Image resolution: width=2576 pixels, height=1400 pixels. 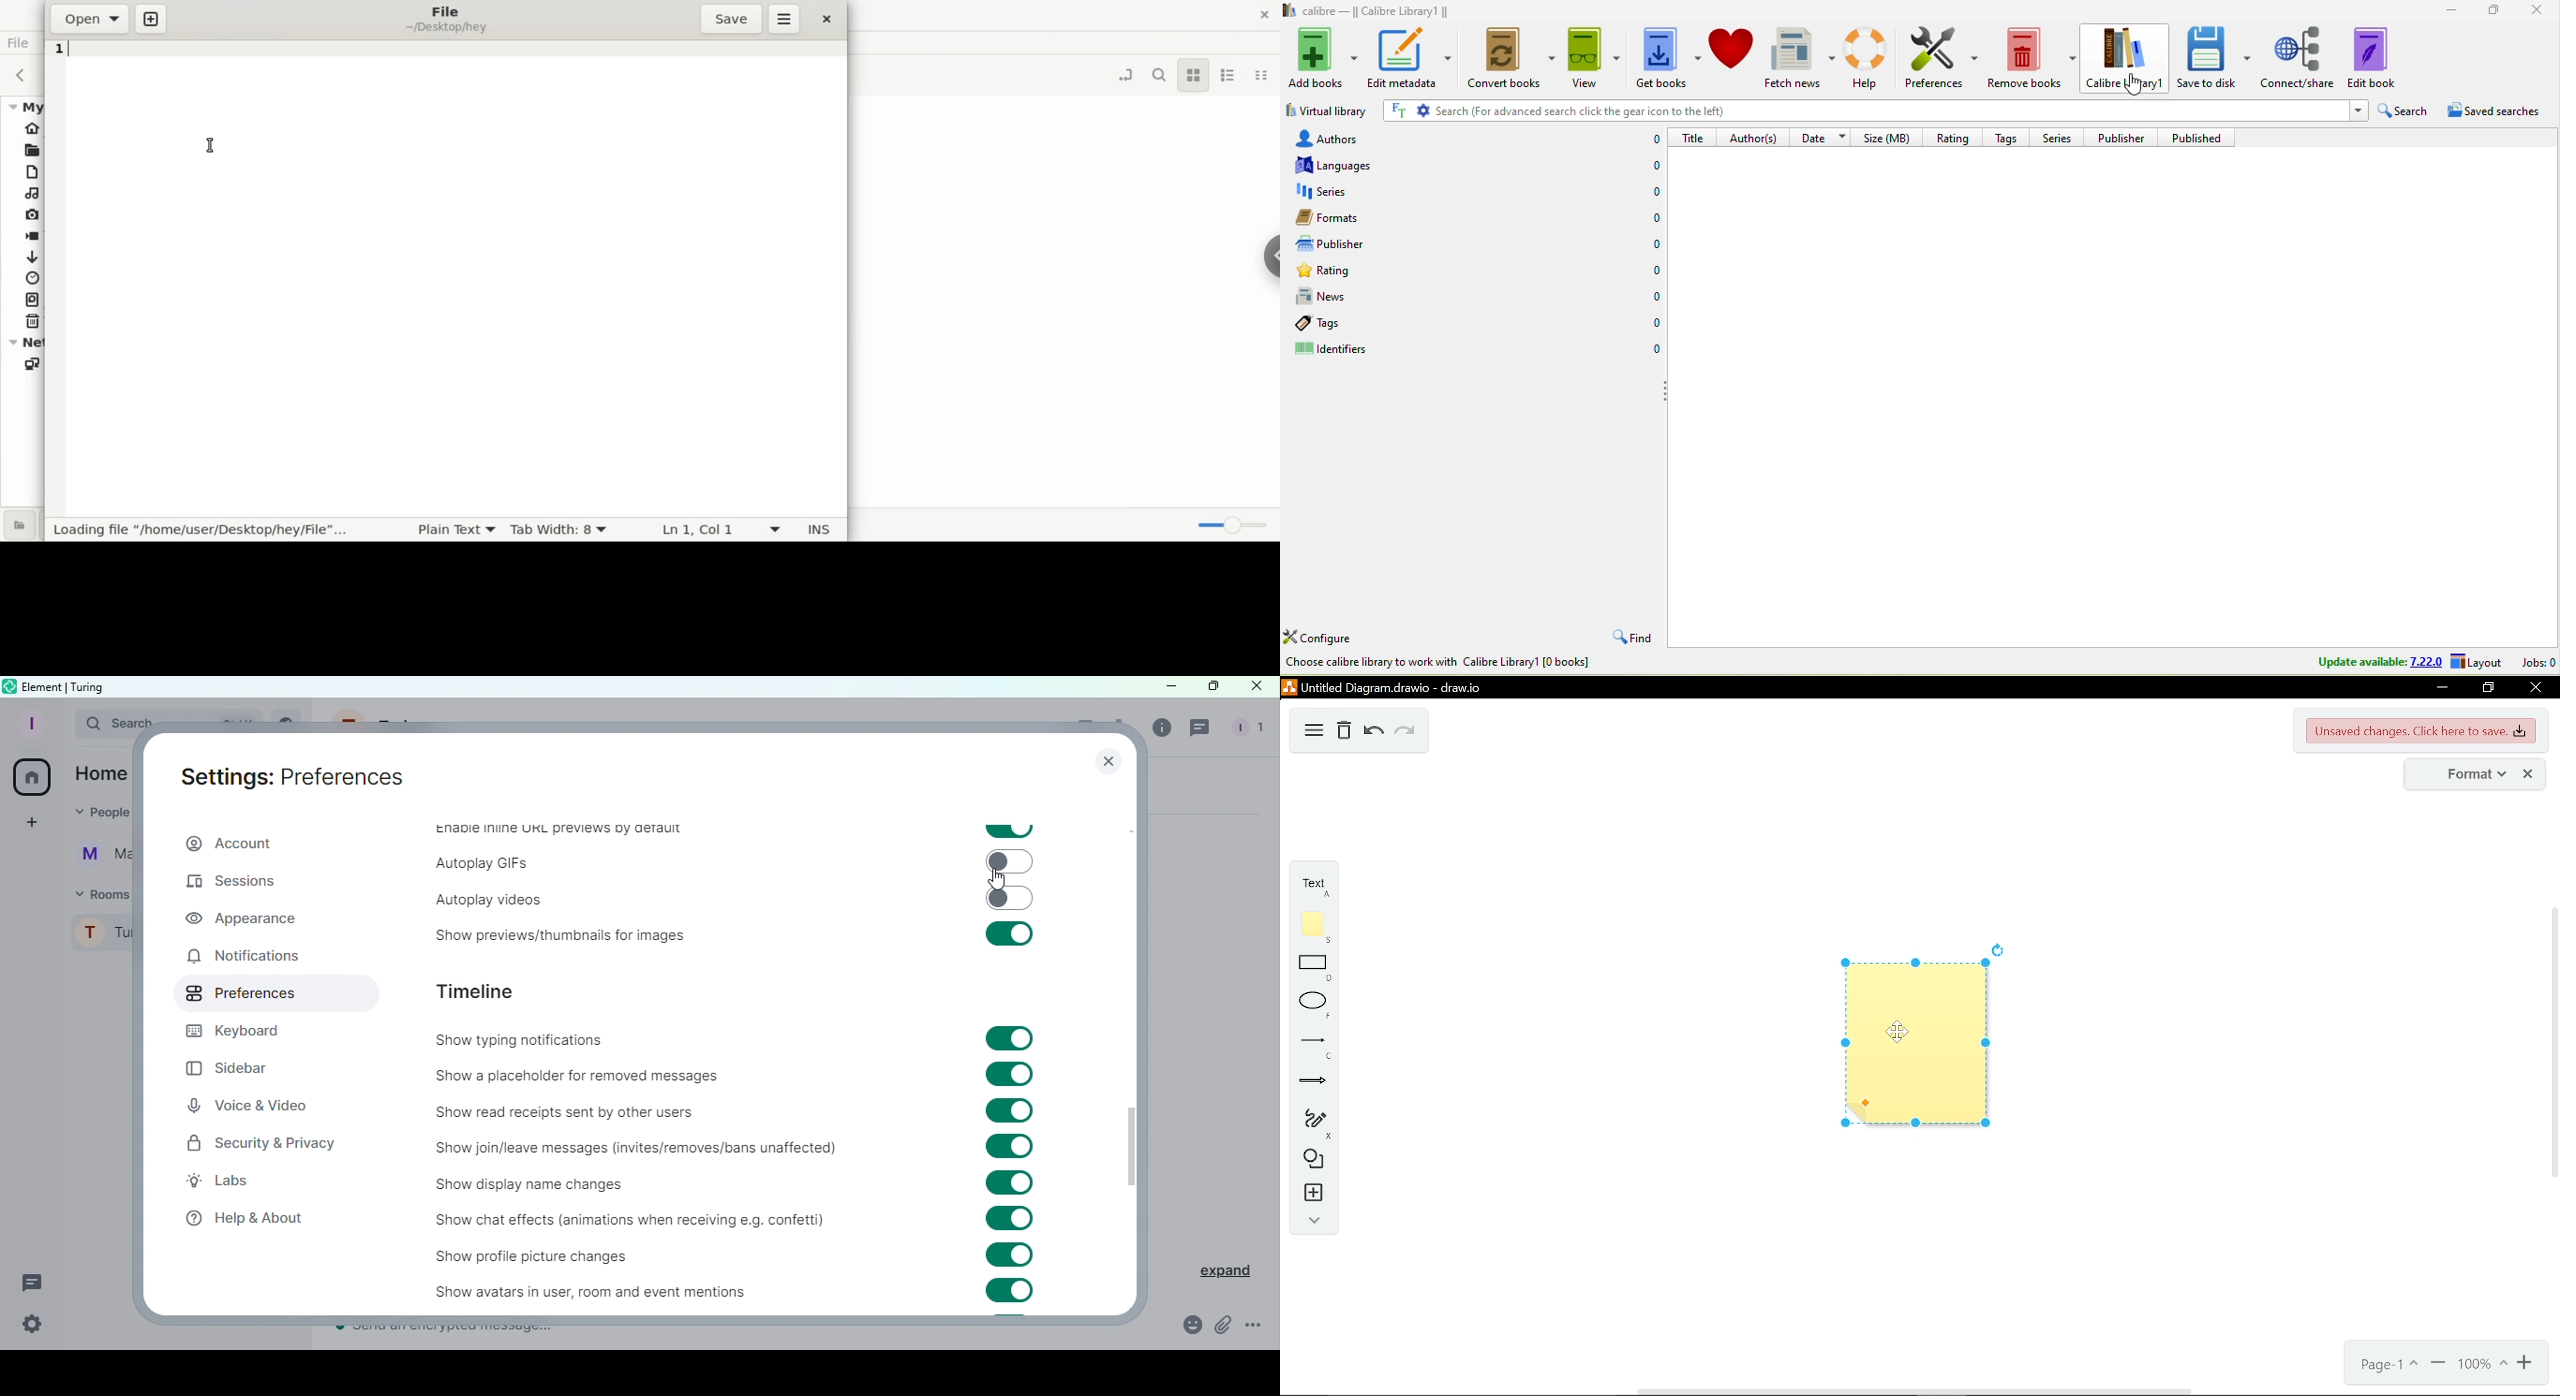 I want to click on turing, so click(x=90, y=686).